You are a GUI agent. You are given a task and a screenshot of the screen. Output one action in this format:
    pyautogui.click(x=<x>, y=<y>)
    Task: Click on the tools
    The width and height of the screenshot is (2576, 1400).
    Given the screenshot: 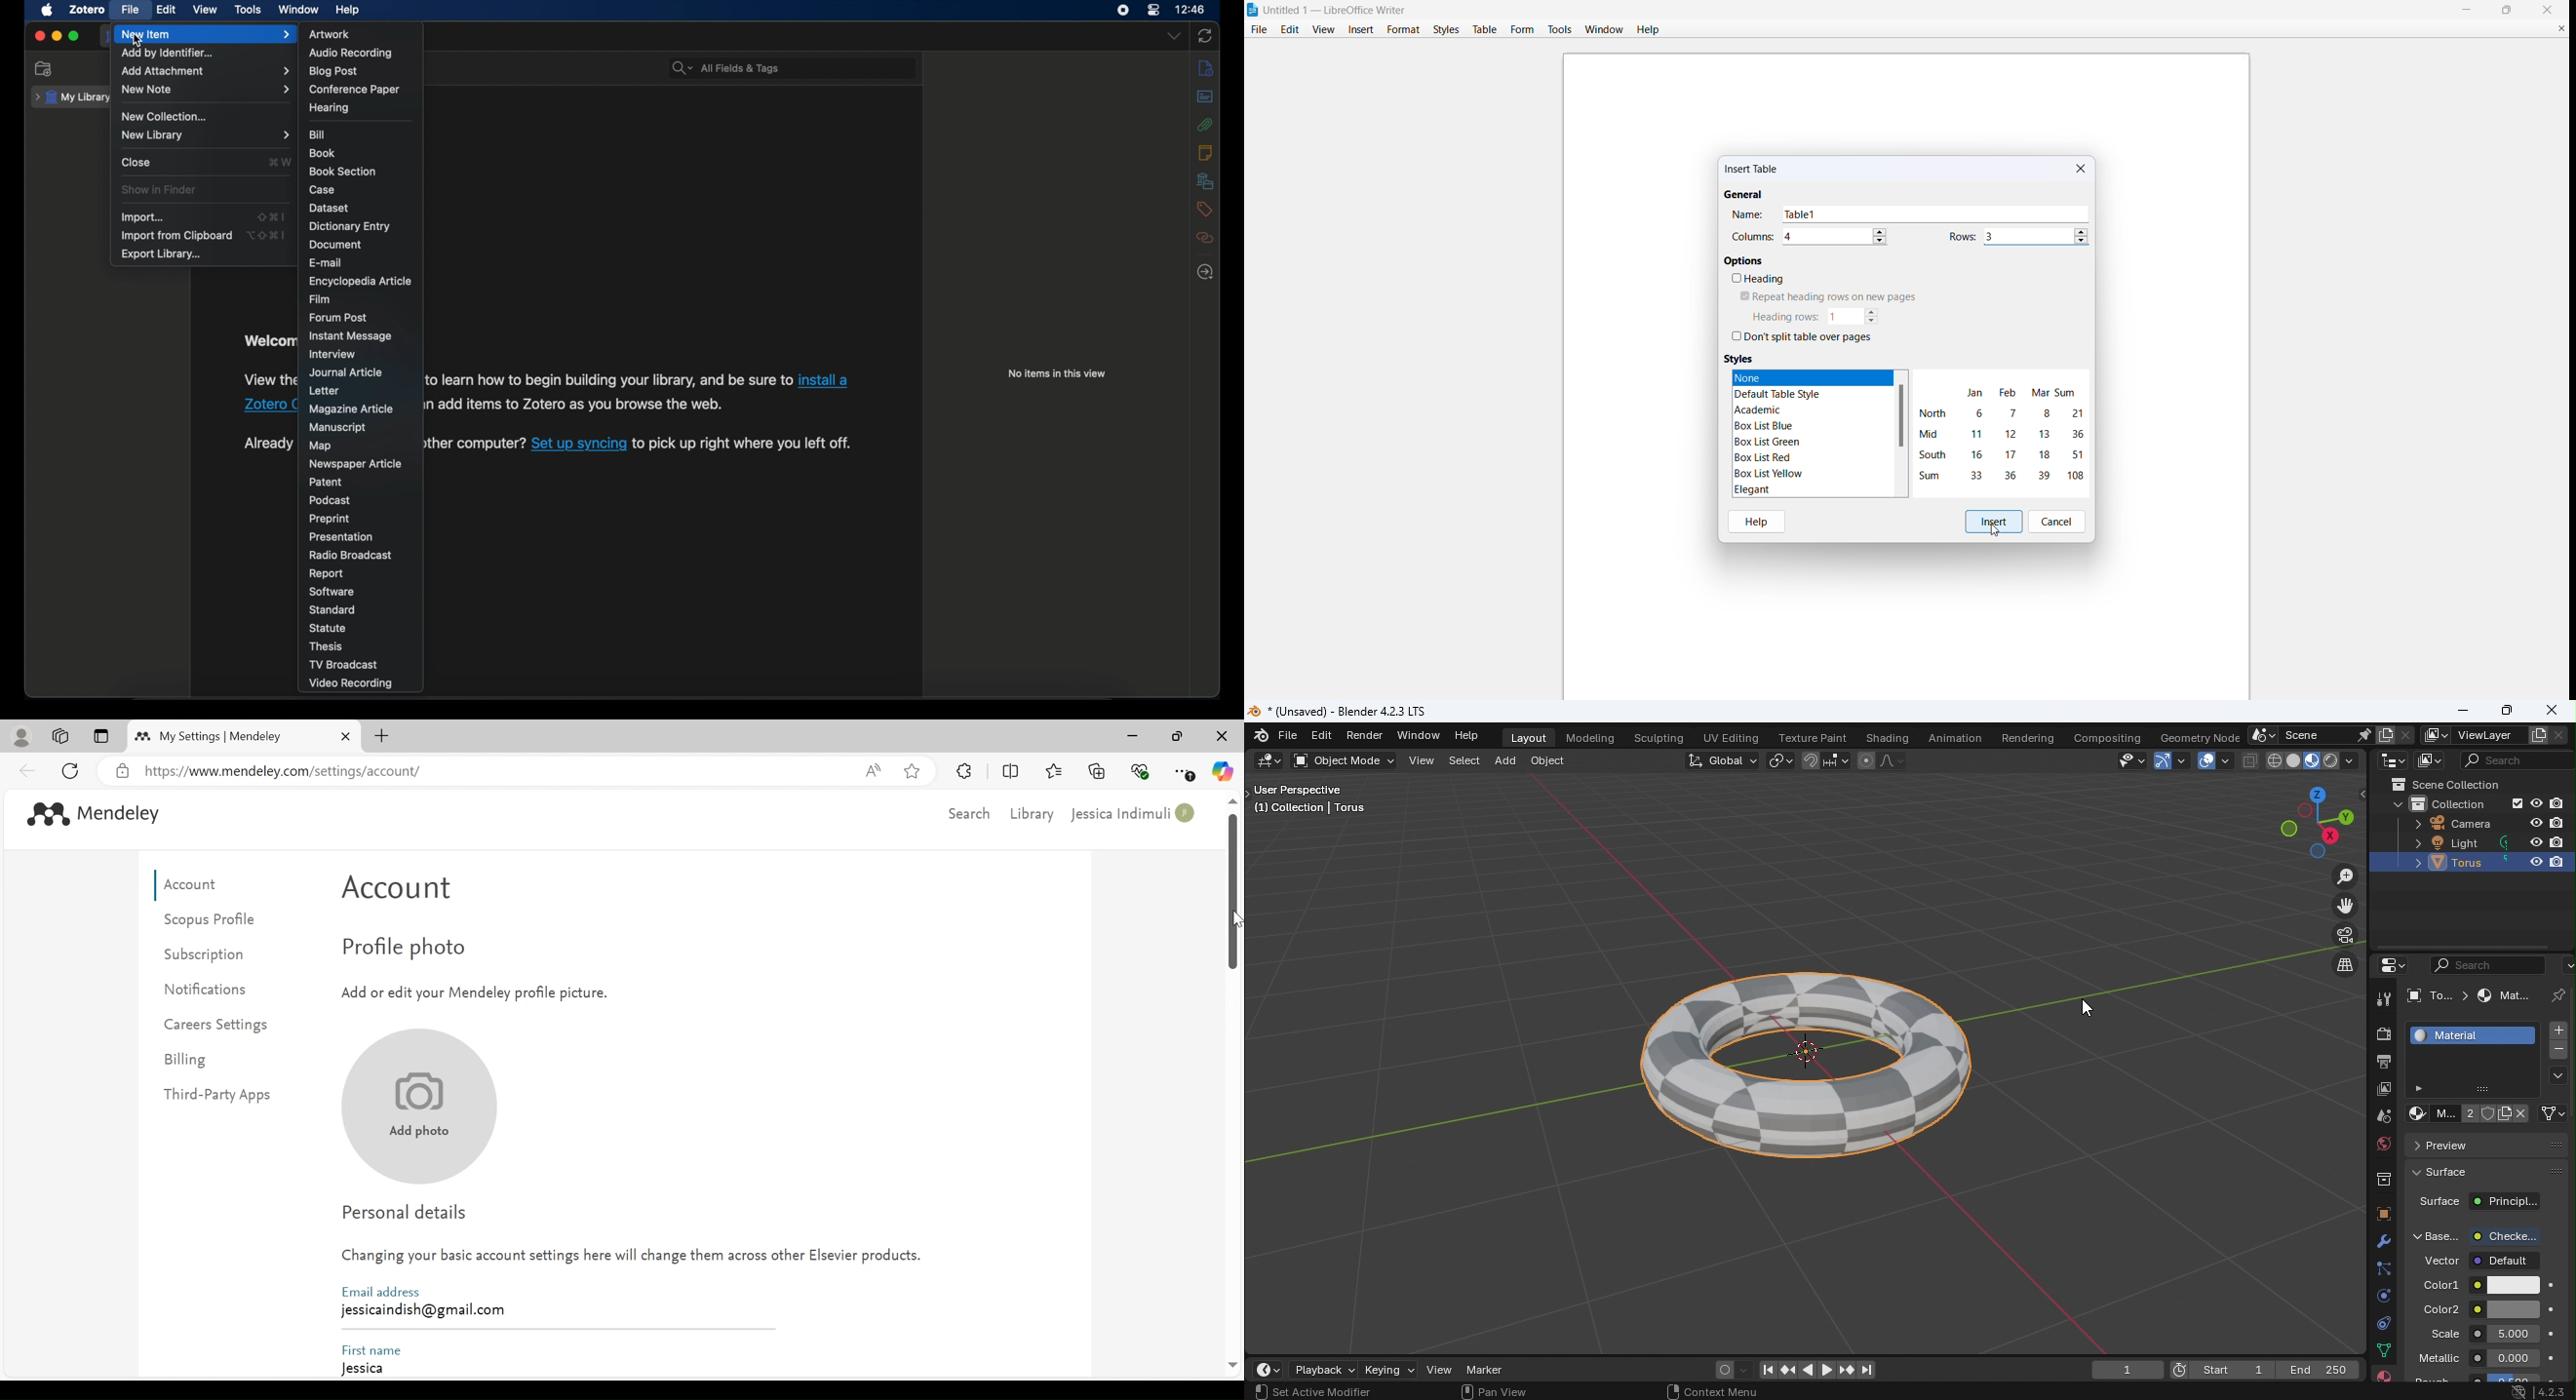 What is the action you would take?
    pyautogui.click(x=1560, y=29)
    